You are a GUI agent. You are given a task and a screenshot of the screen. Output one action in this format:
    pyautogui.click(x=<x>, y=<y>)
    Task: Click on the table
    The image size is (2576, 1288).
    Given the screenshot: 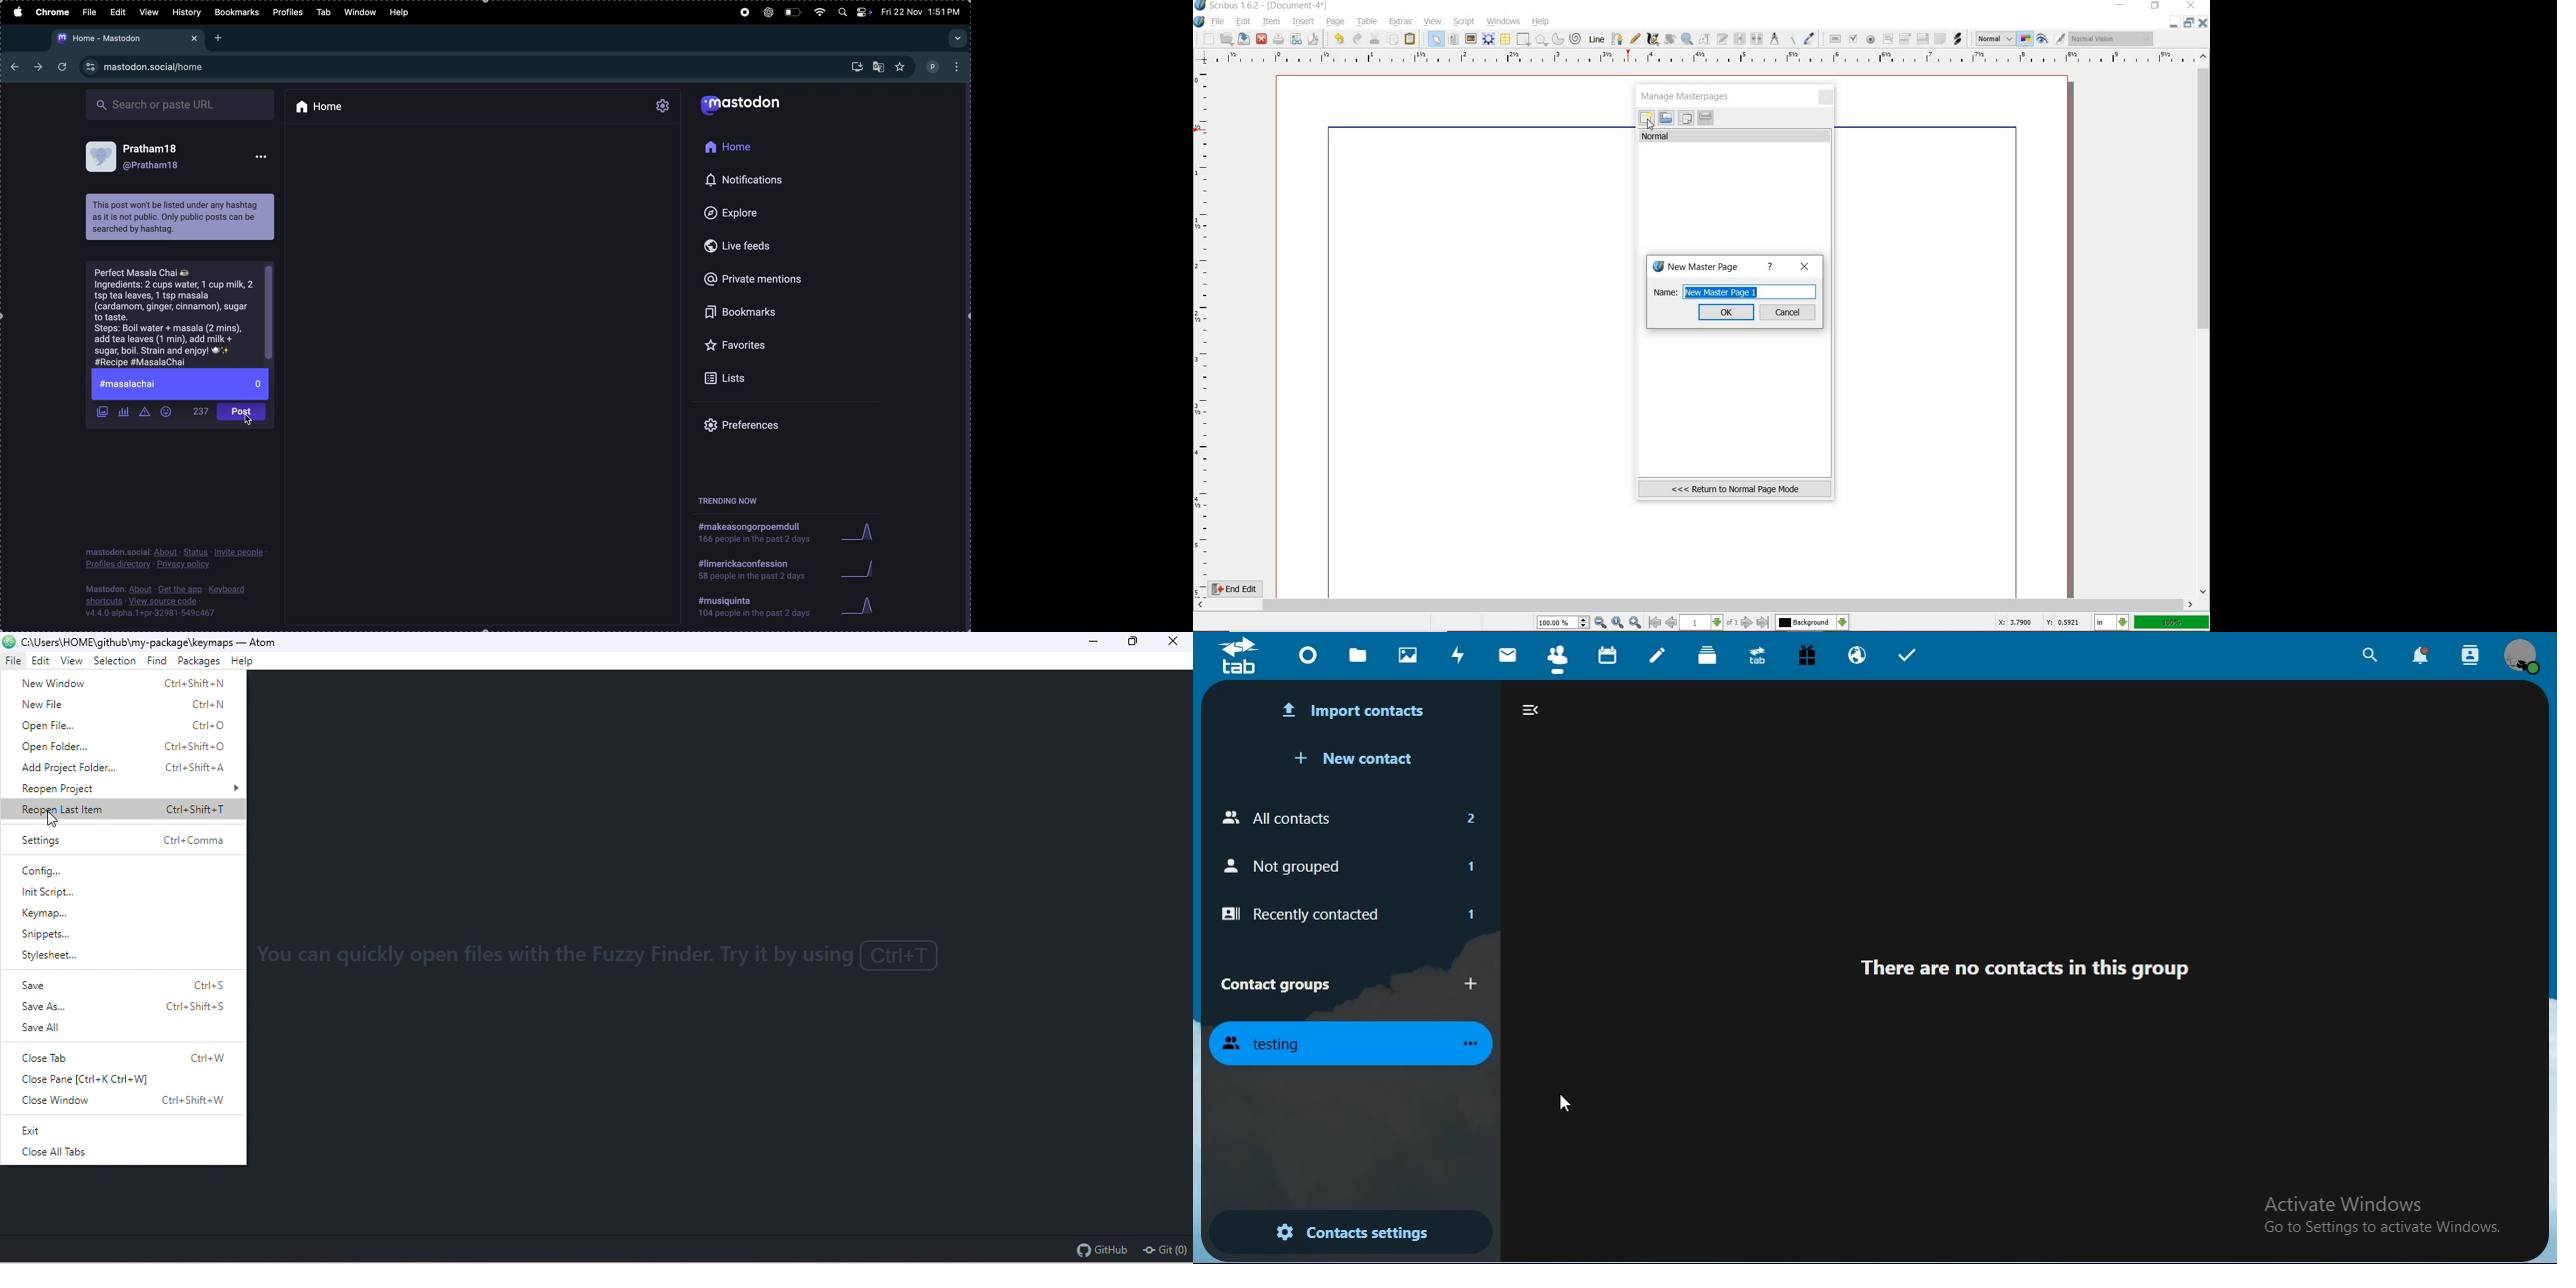 What is the action you would take?
    pyautogui.click(x=1365, y=21)
    